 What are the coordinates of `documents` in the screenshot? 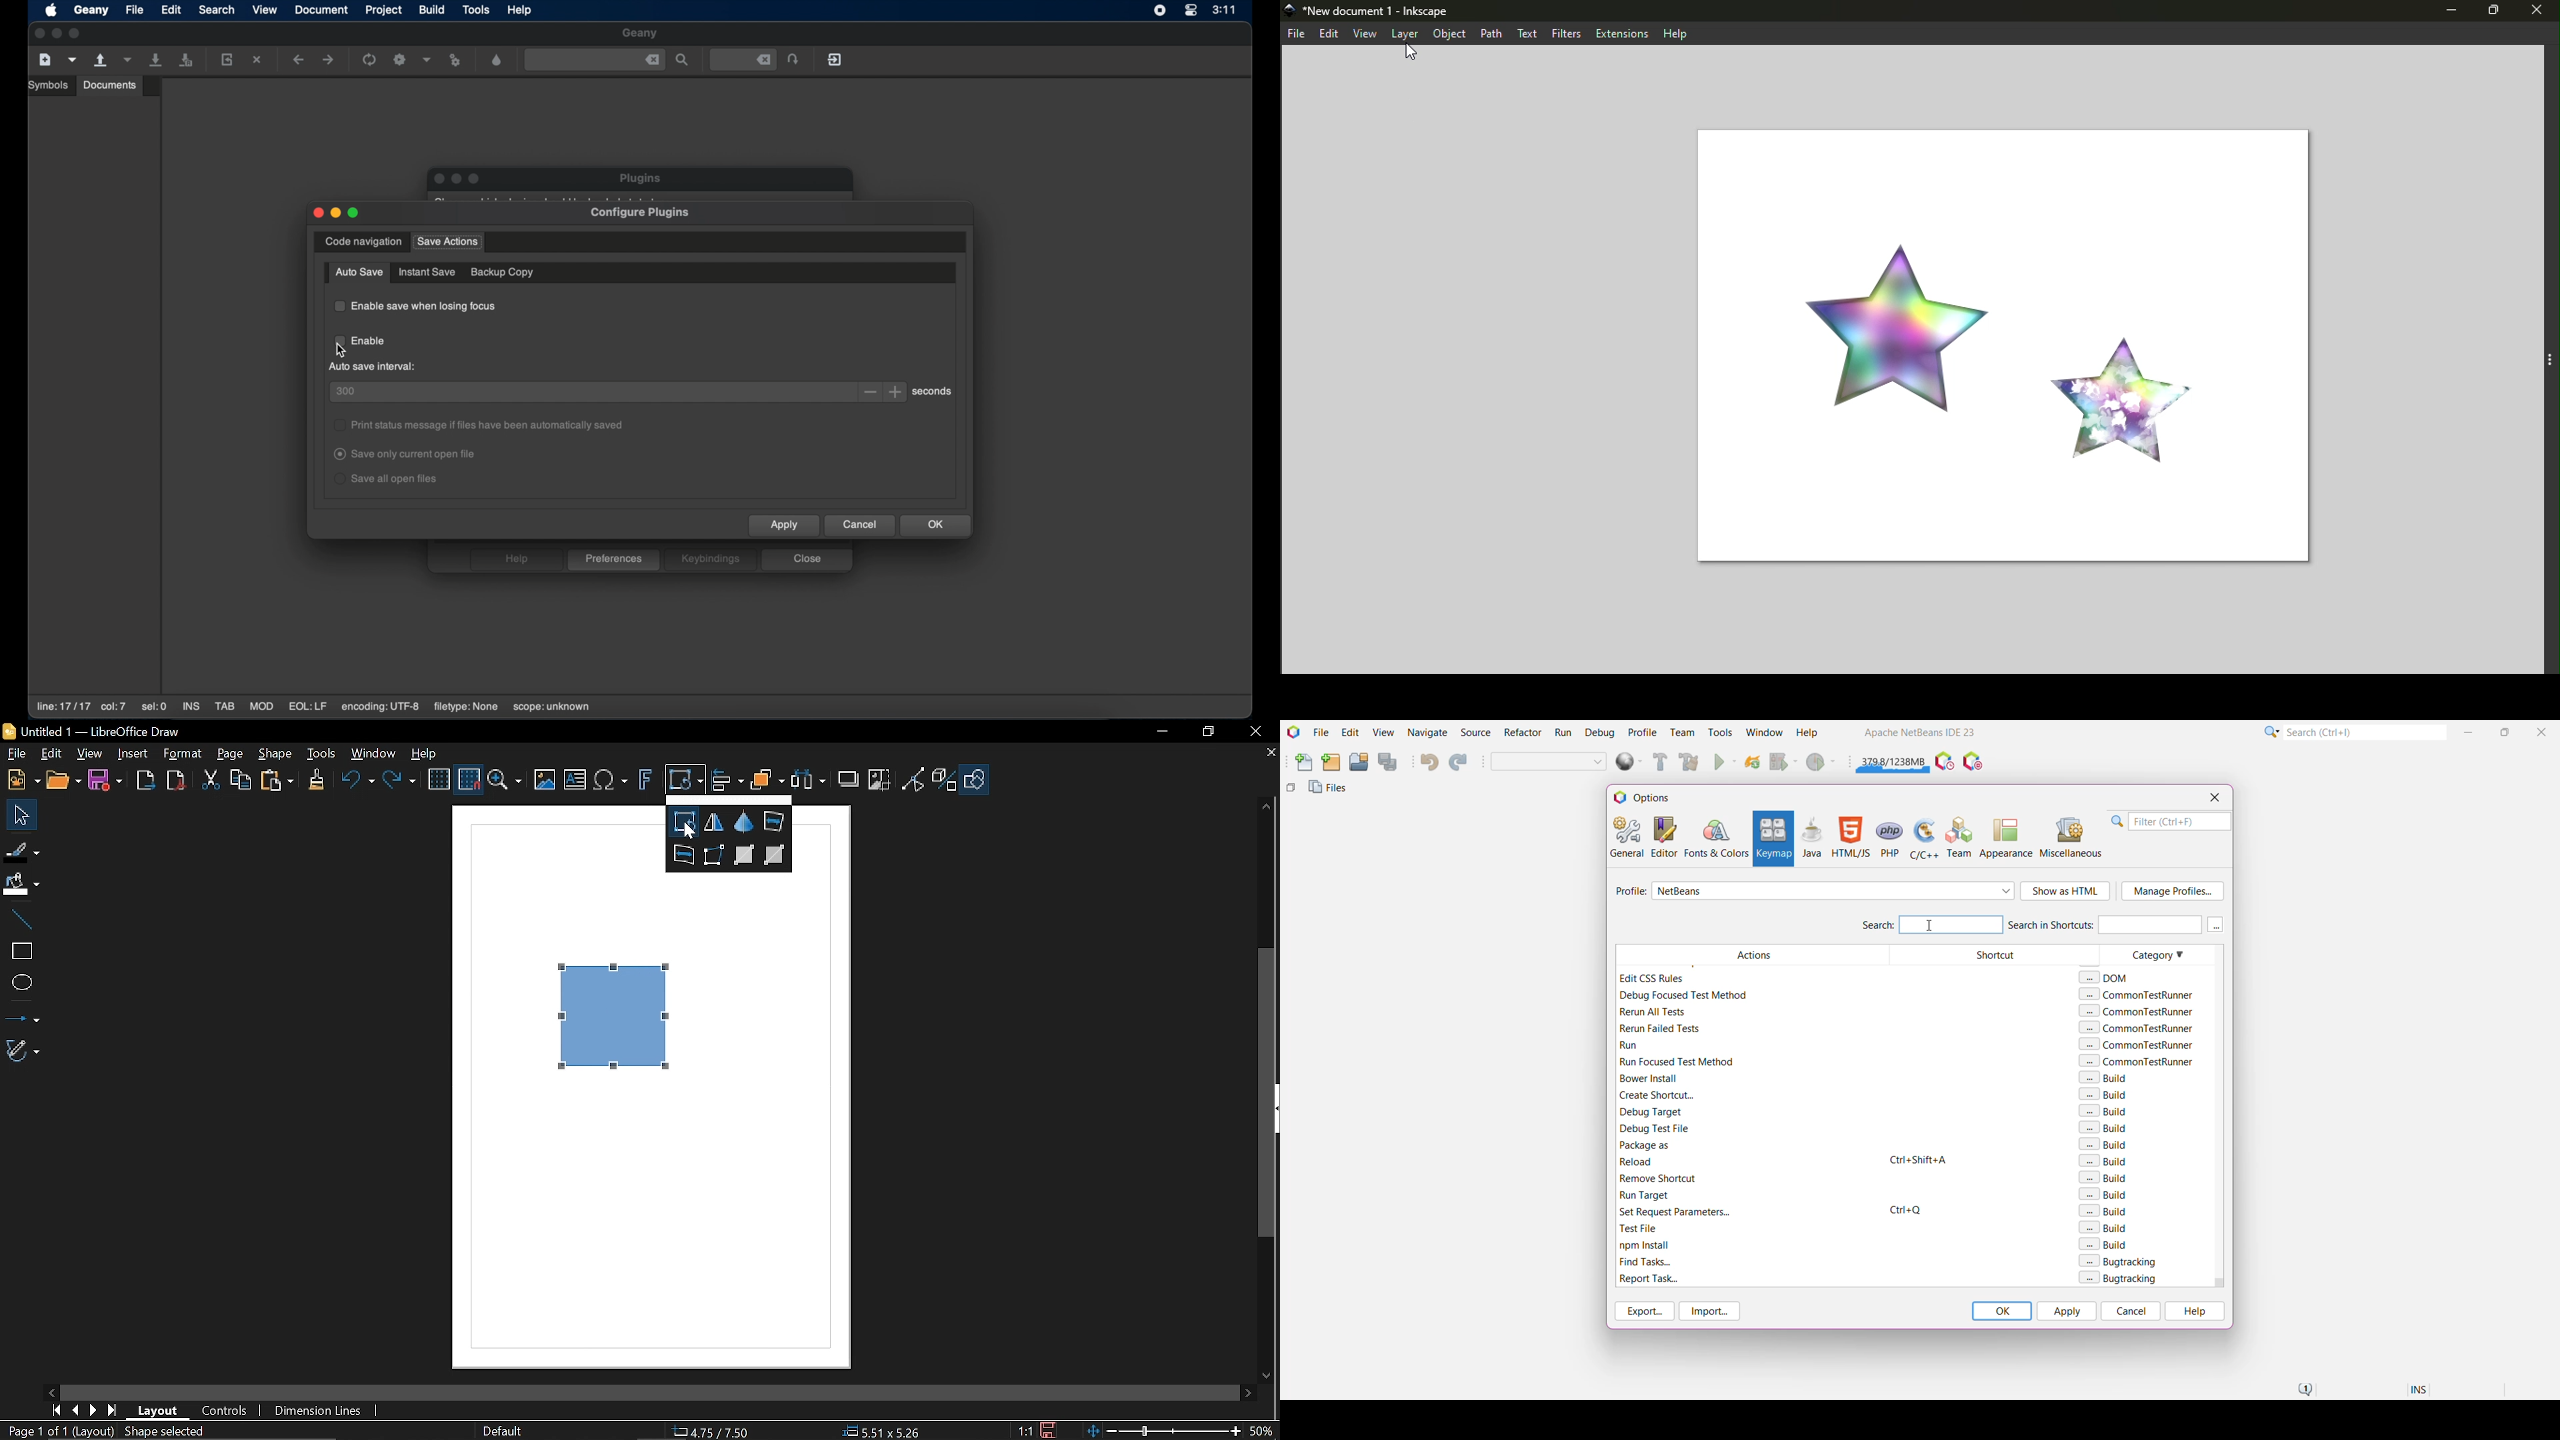 It's located at (110, 85).